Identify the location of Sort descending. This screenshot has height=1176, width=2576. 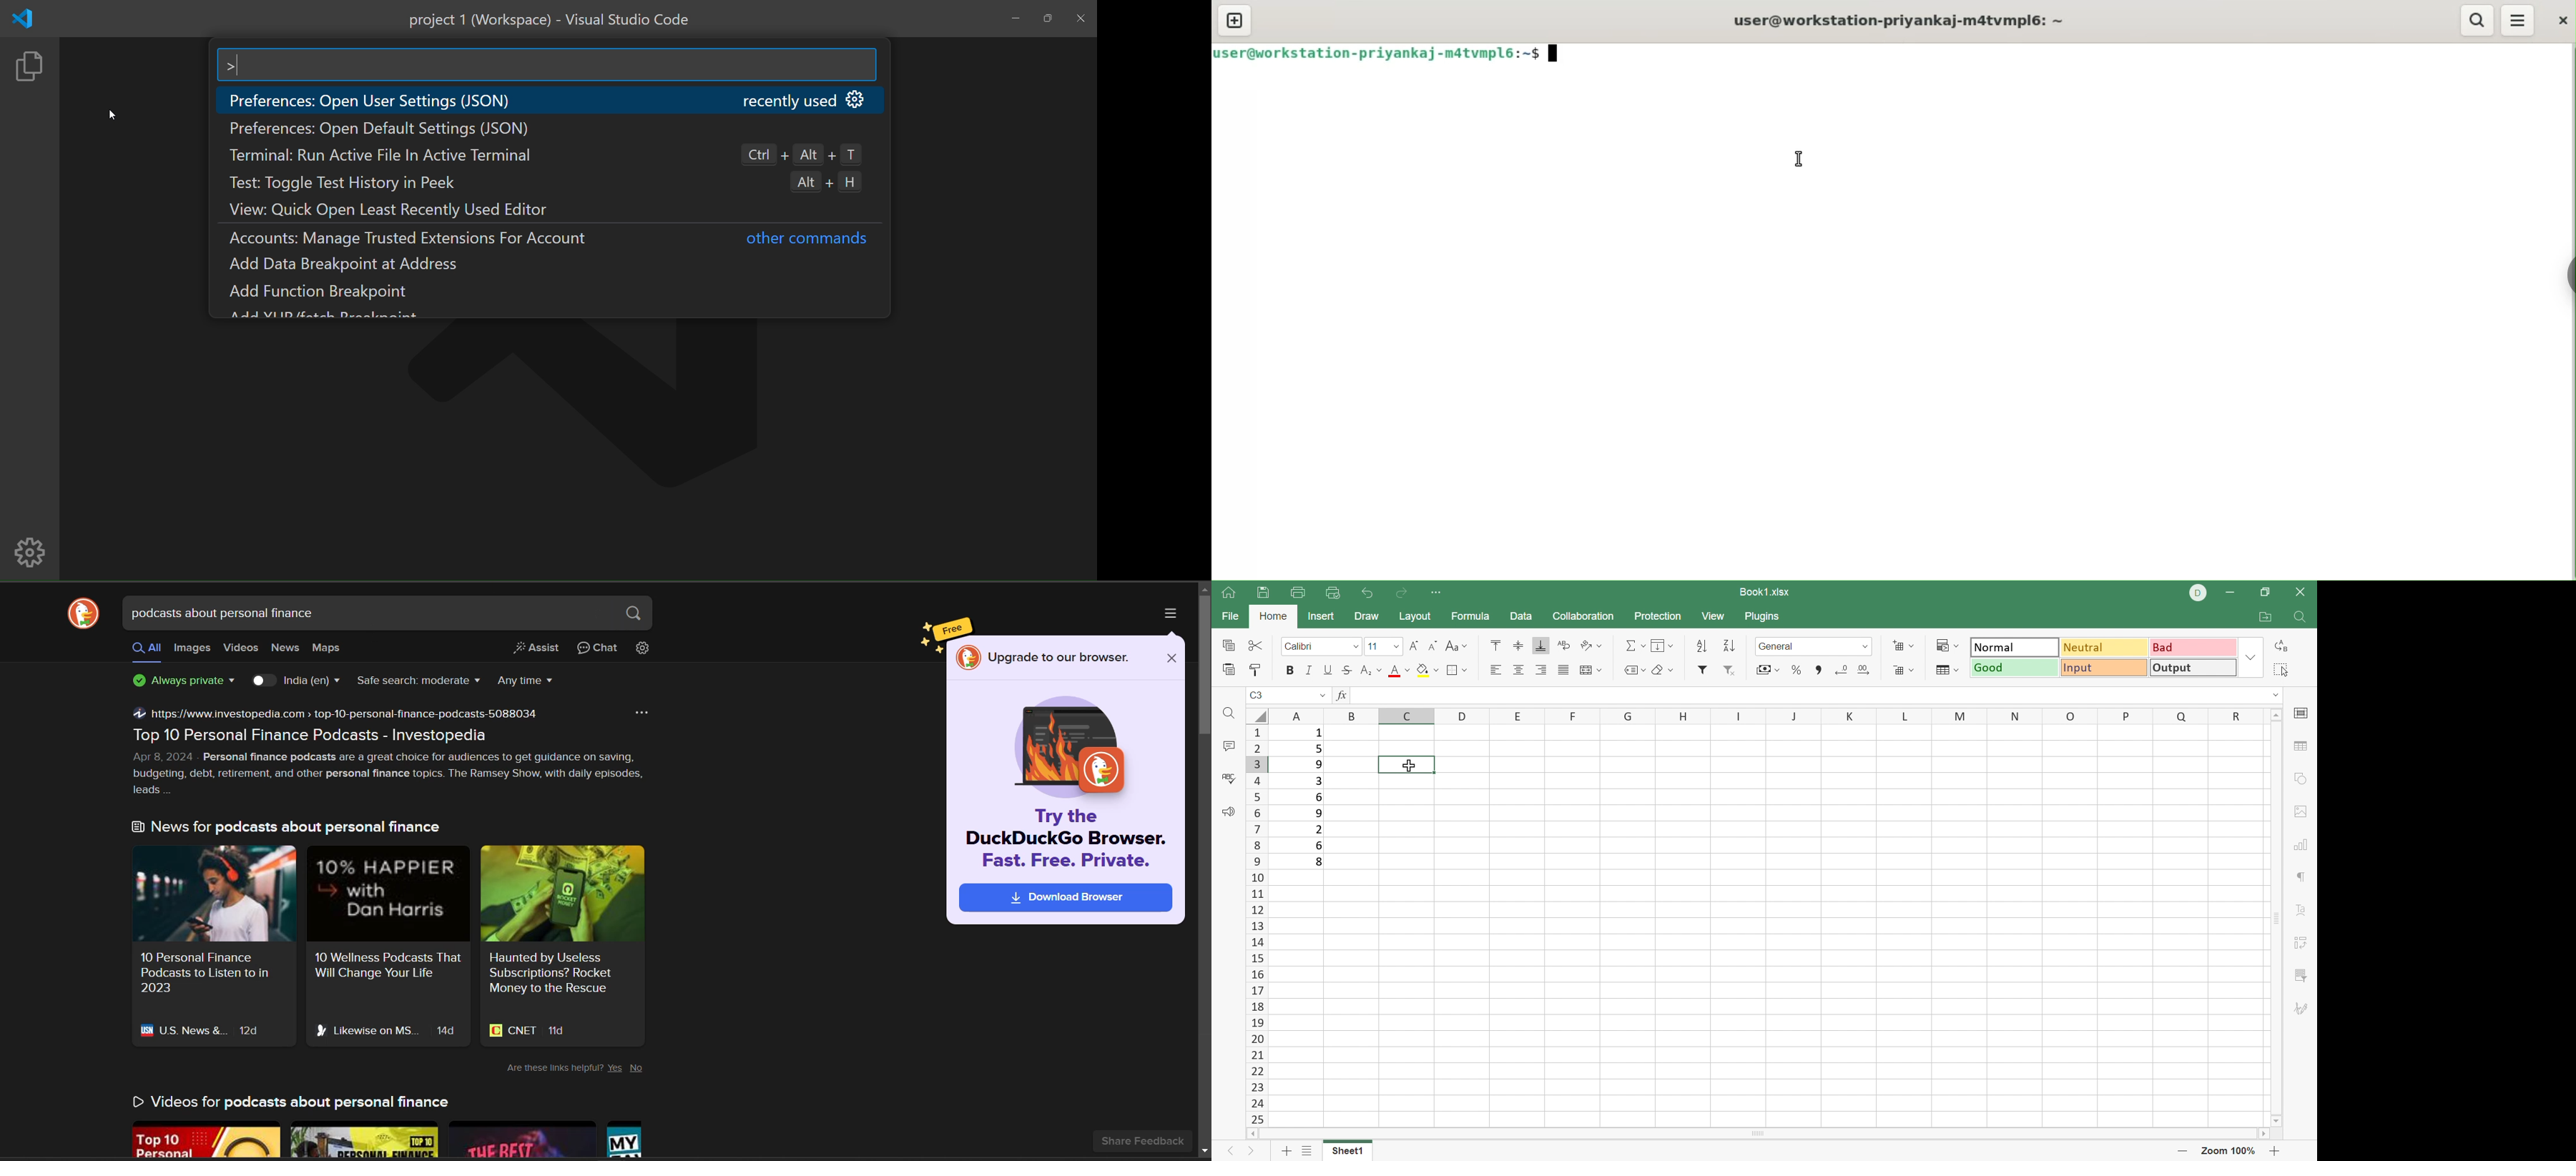
(1701, 646).